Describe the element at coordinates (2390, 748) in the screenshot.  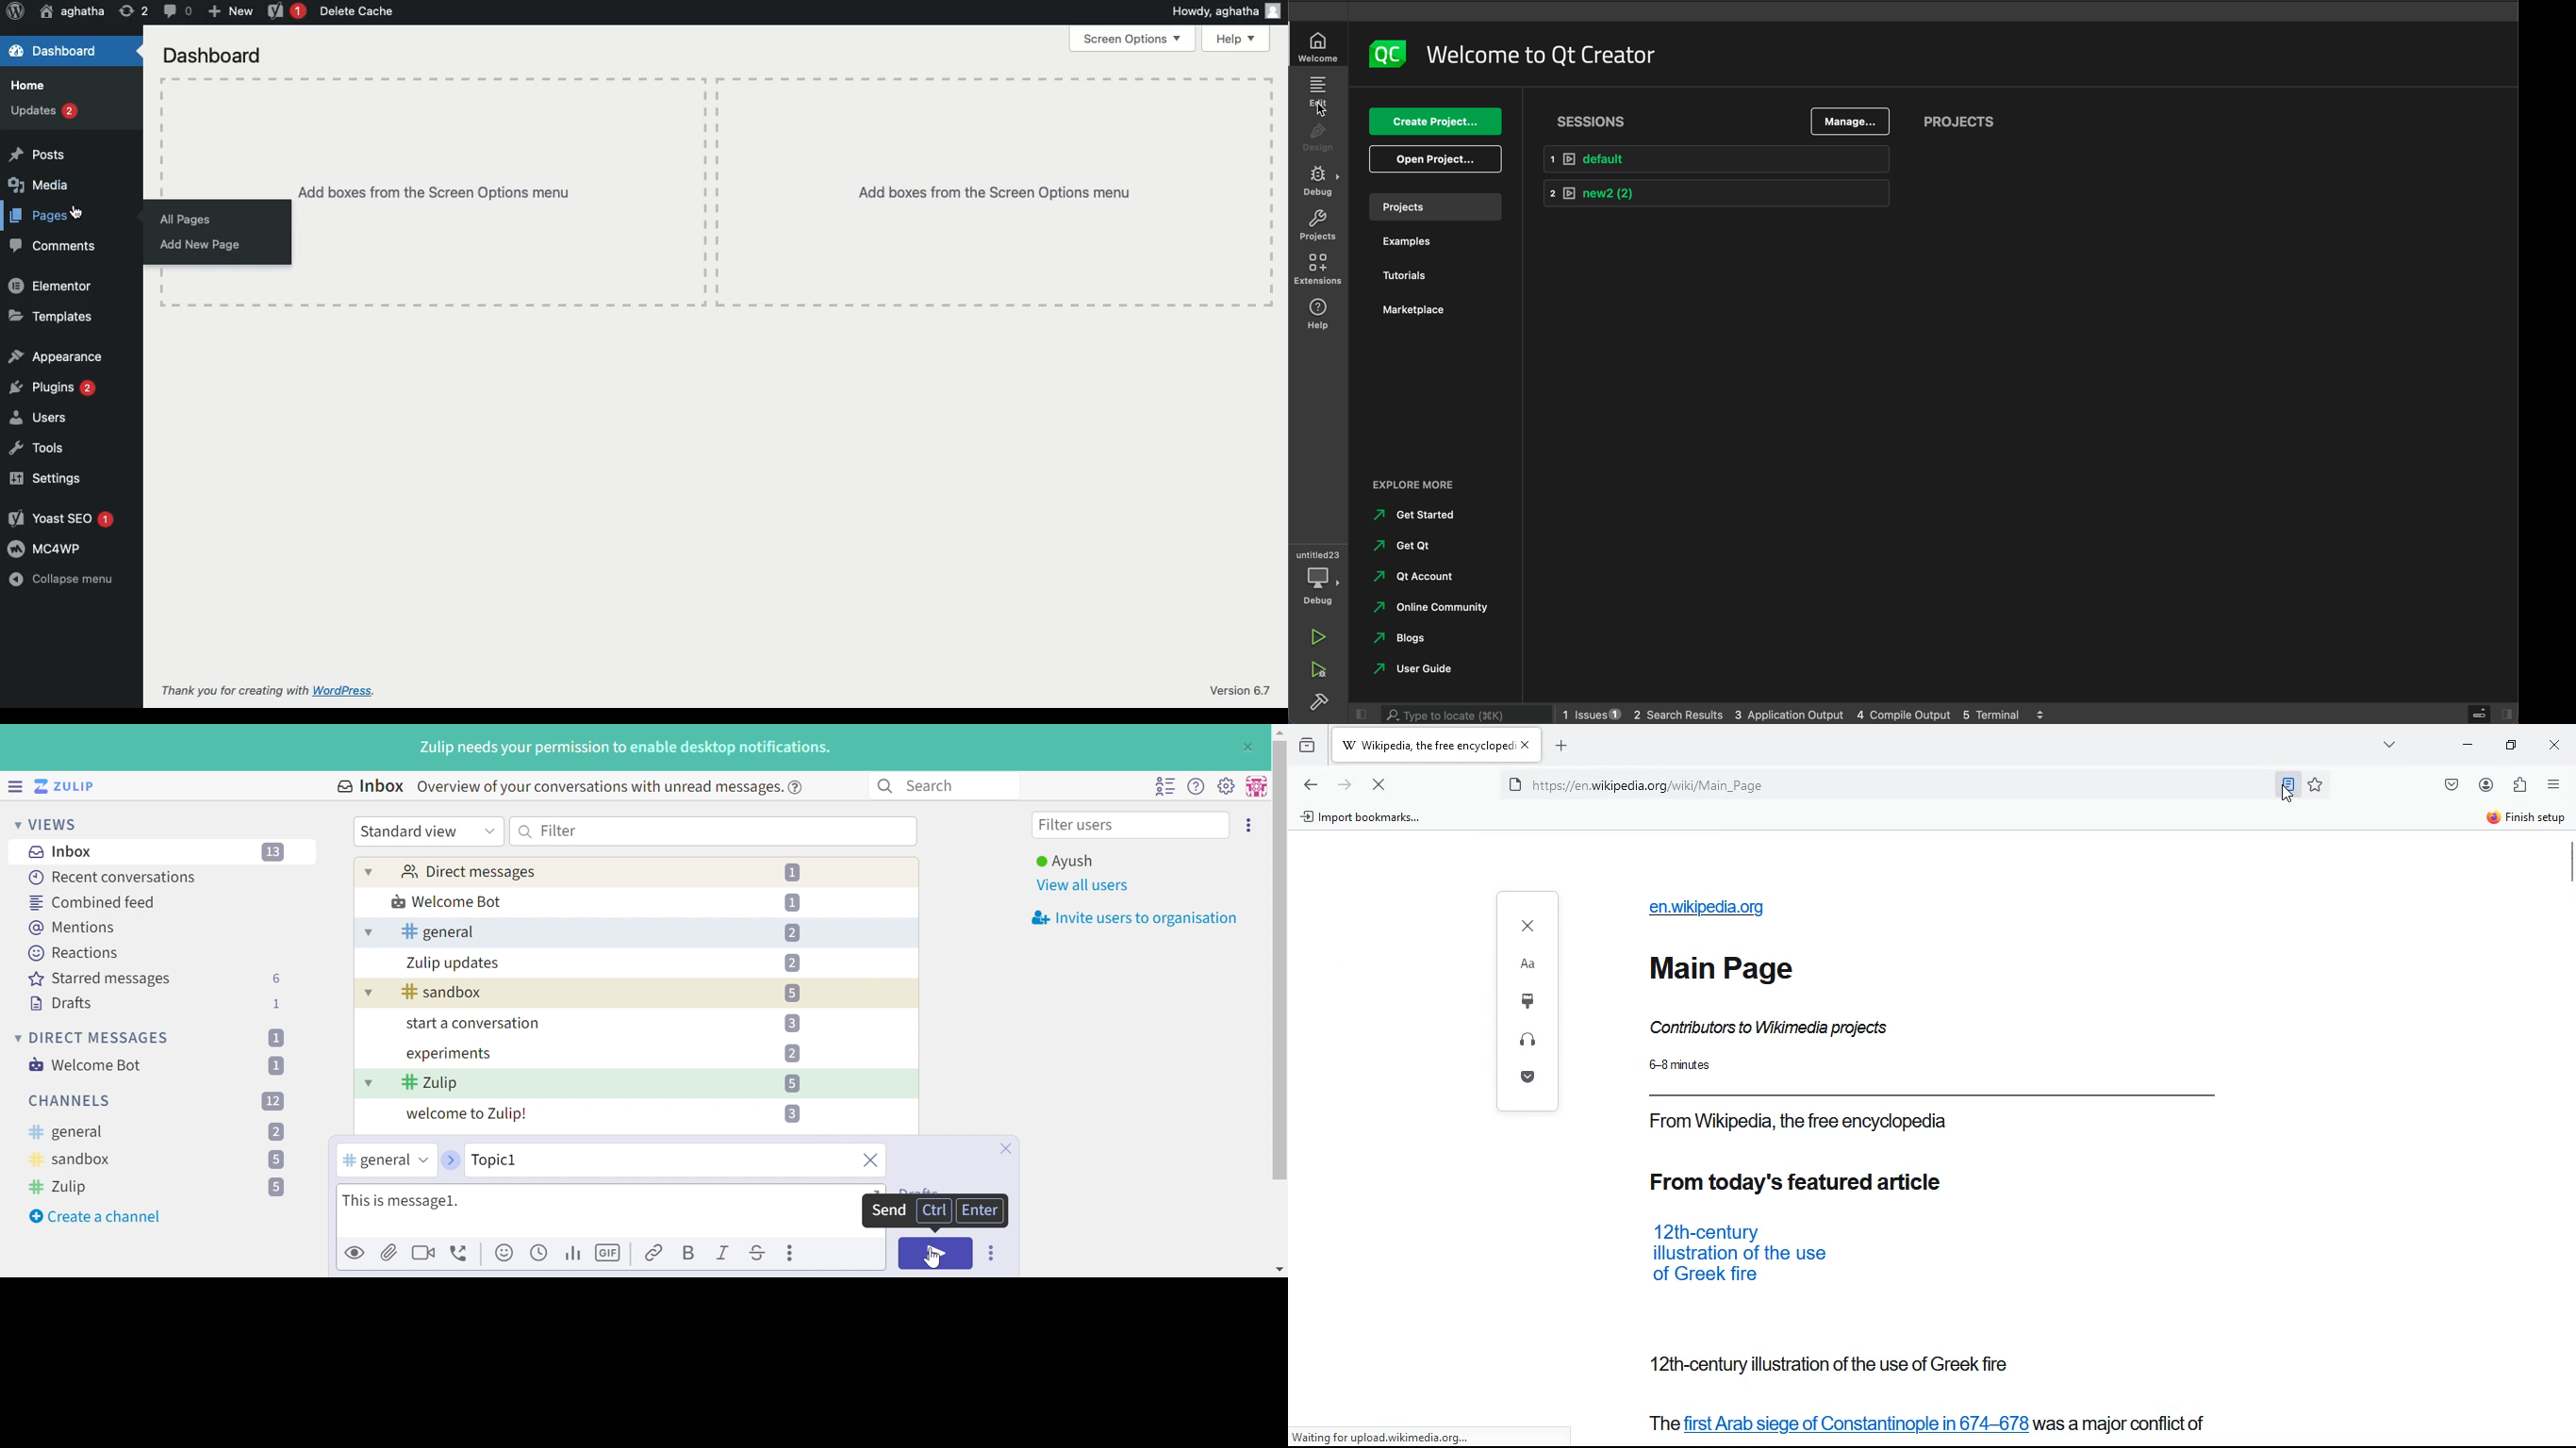
I see `view` at that location.